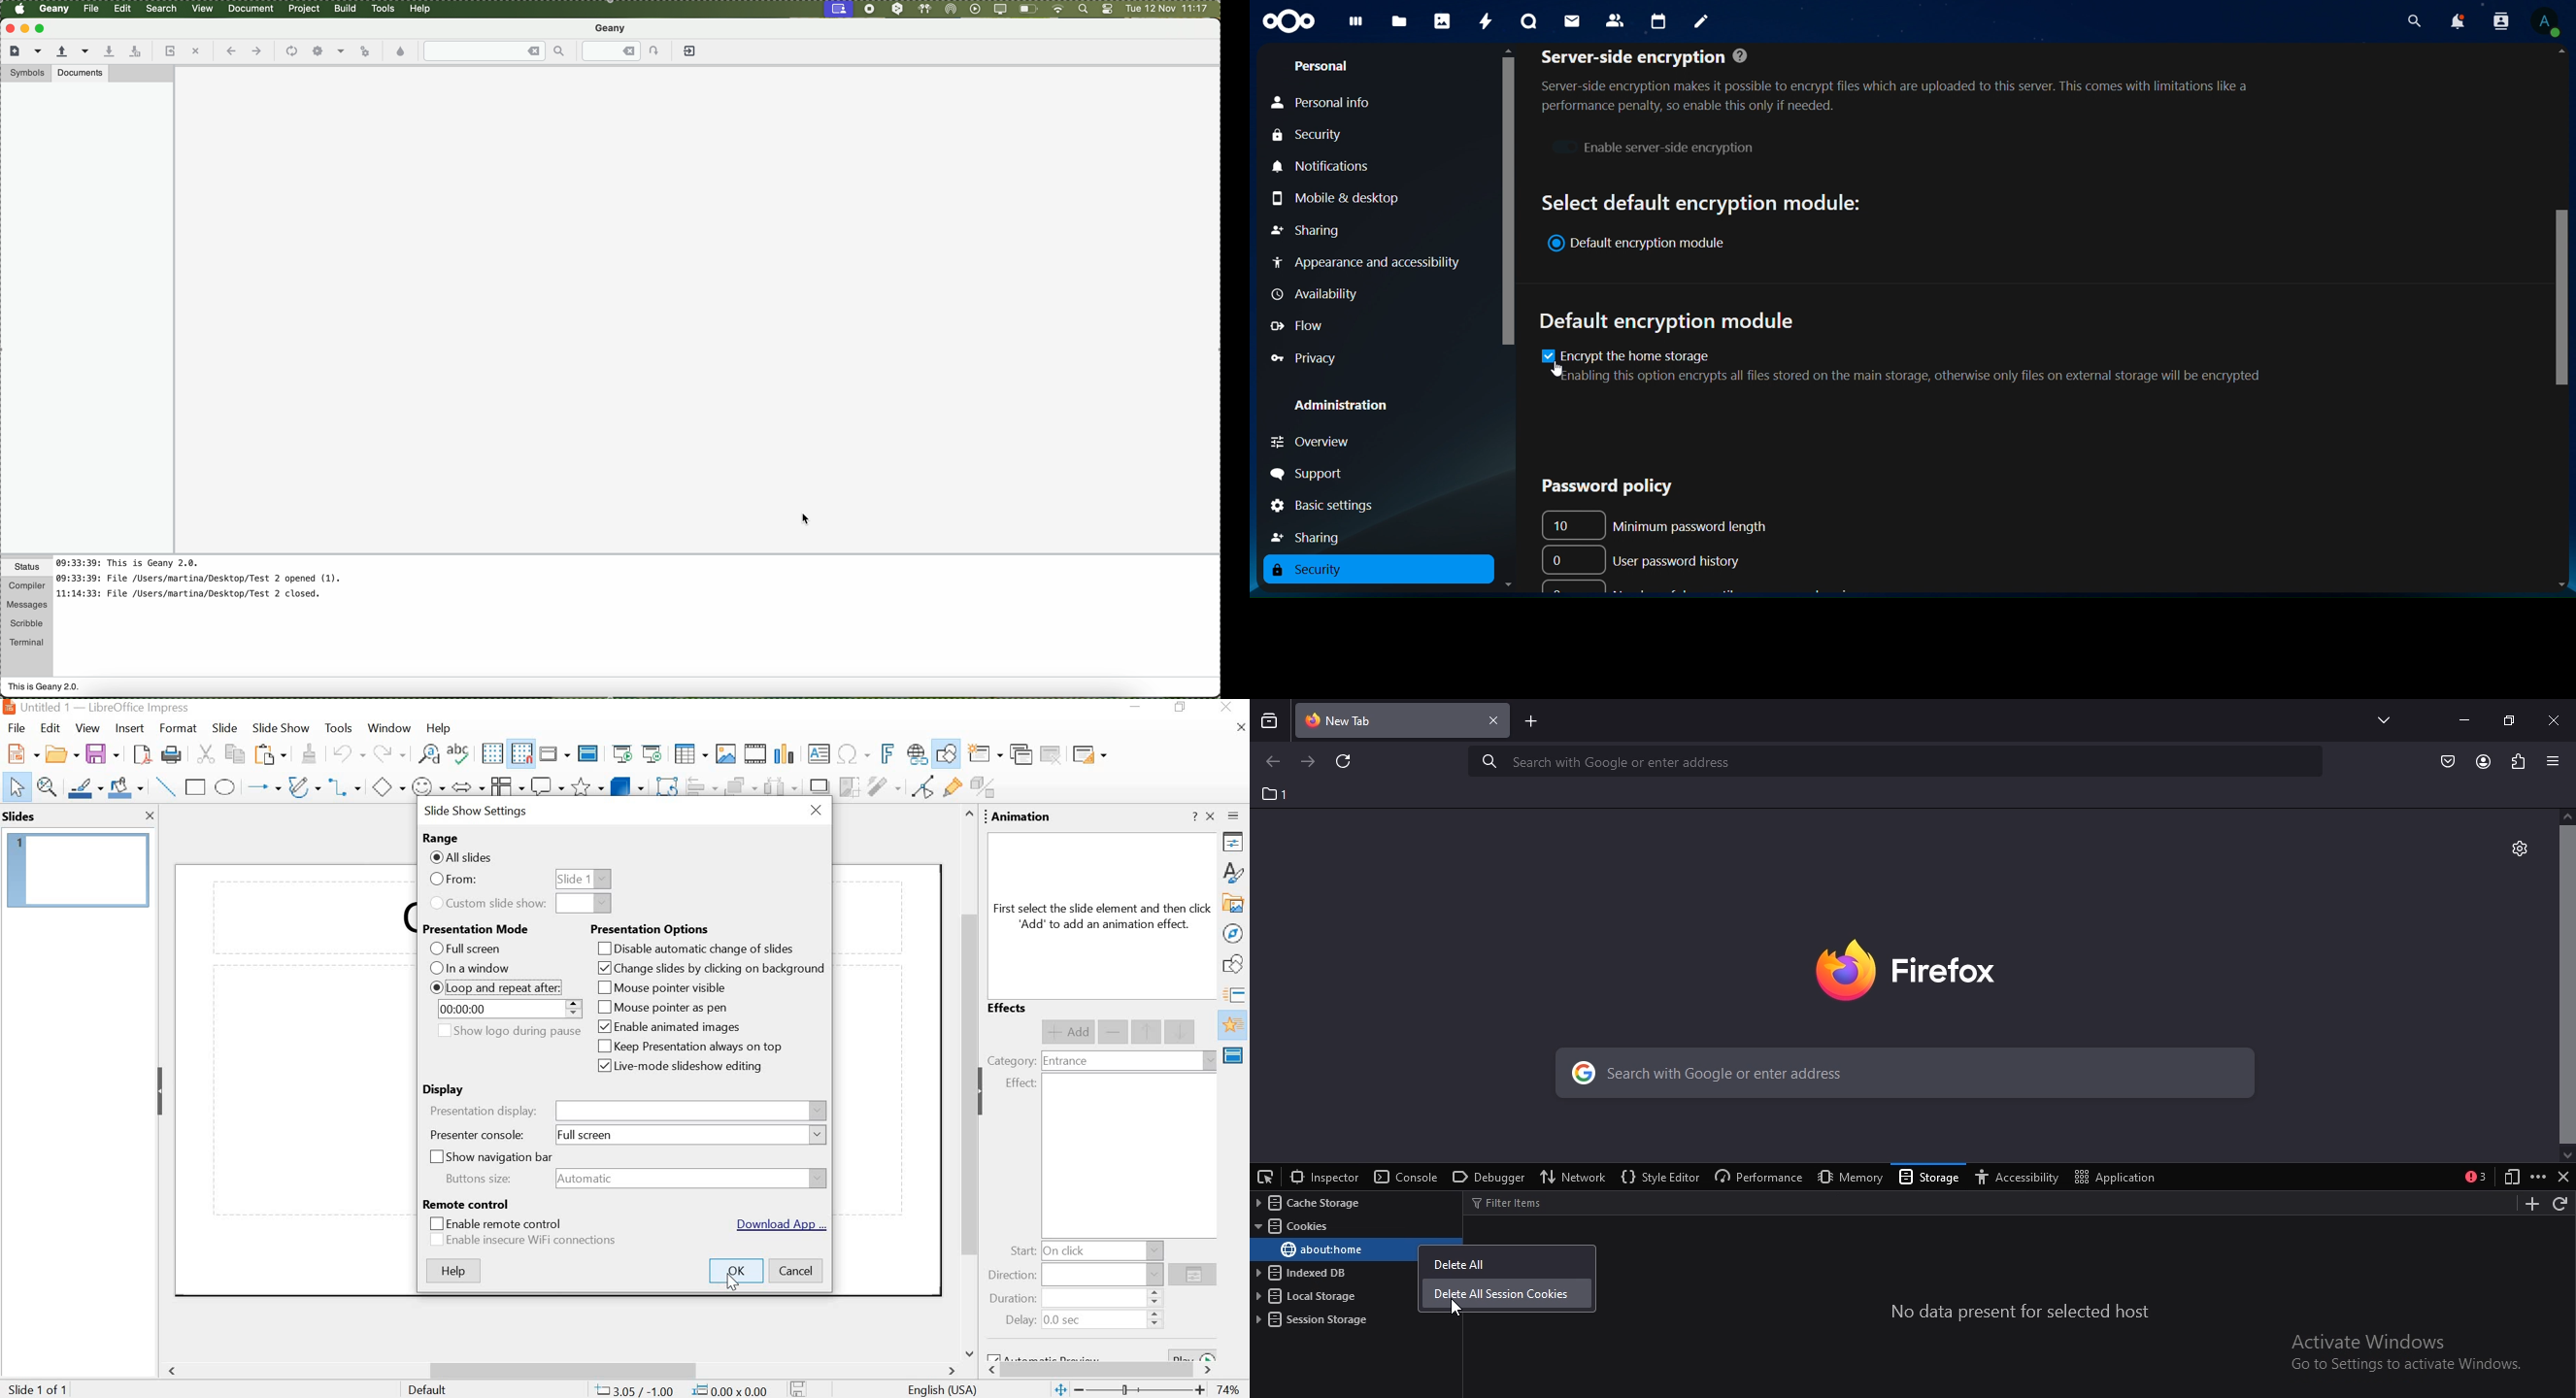  Describe the element at coordinates (852, 754) in the screenshot. I see `insert special character` at that location.